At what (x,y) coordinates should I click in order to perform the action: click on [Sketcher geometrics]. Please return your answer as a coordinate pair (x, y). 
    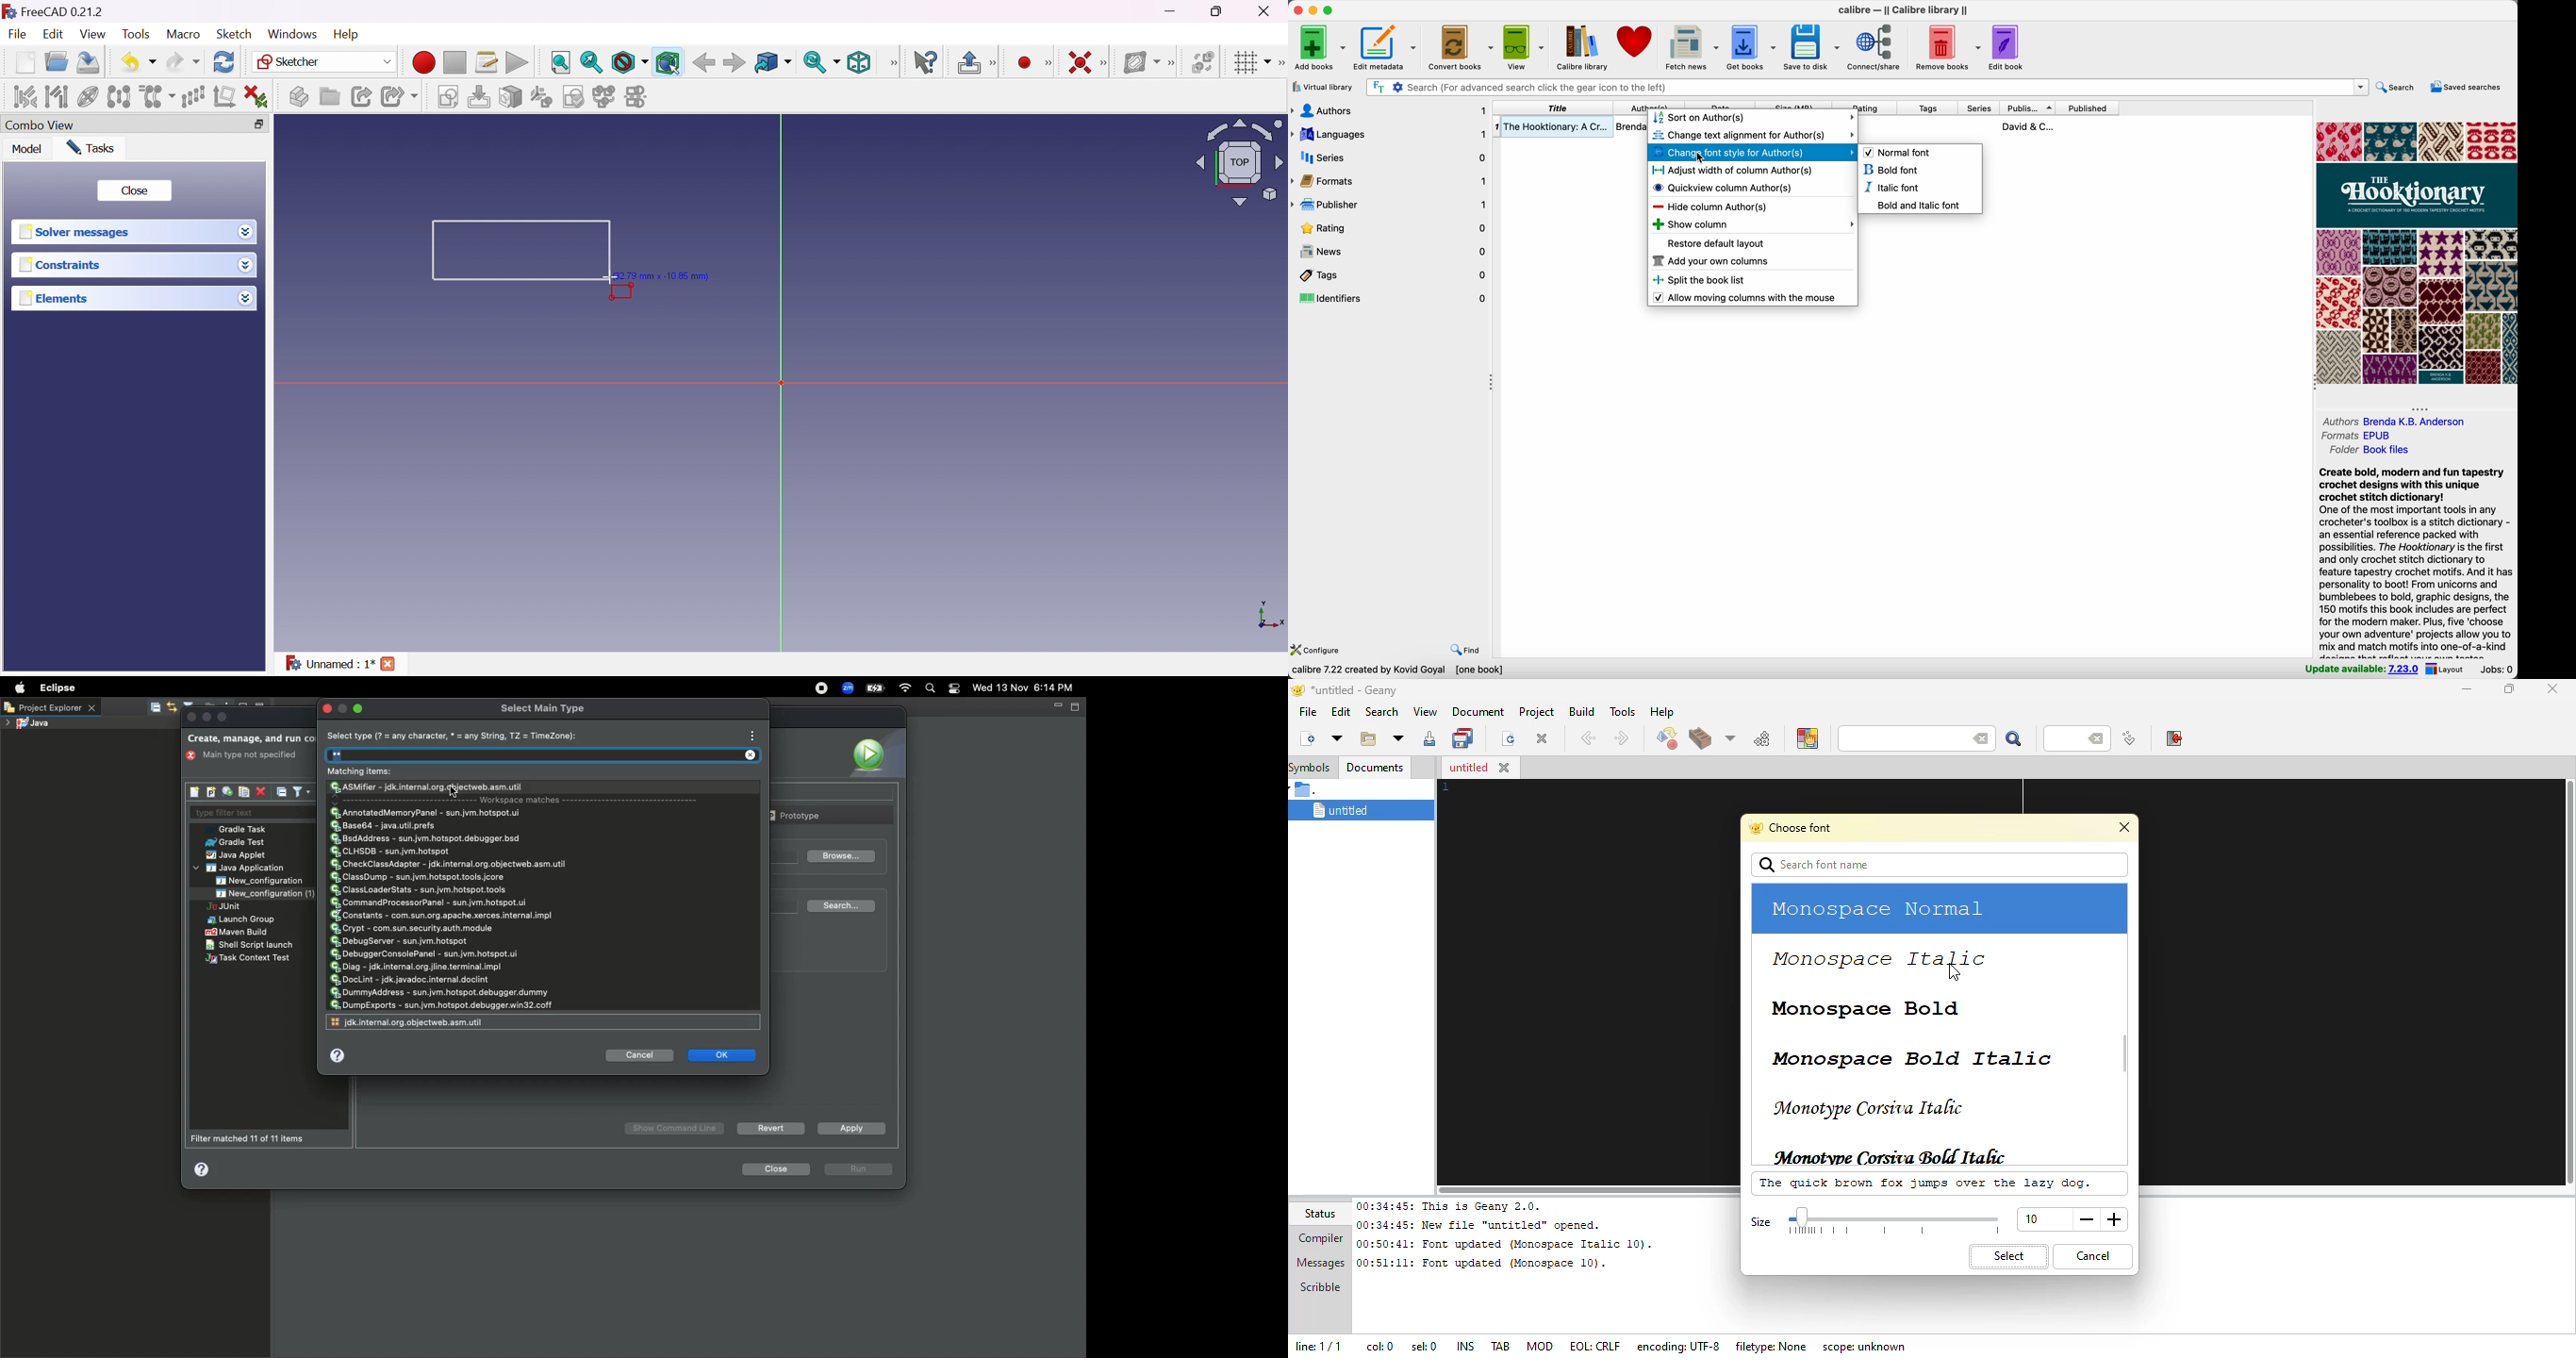
    Looking at the image, I should click on (1049, 61).